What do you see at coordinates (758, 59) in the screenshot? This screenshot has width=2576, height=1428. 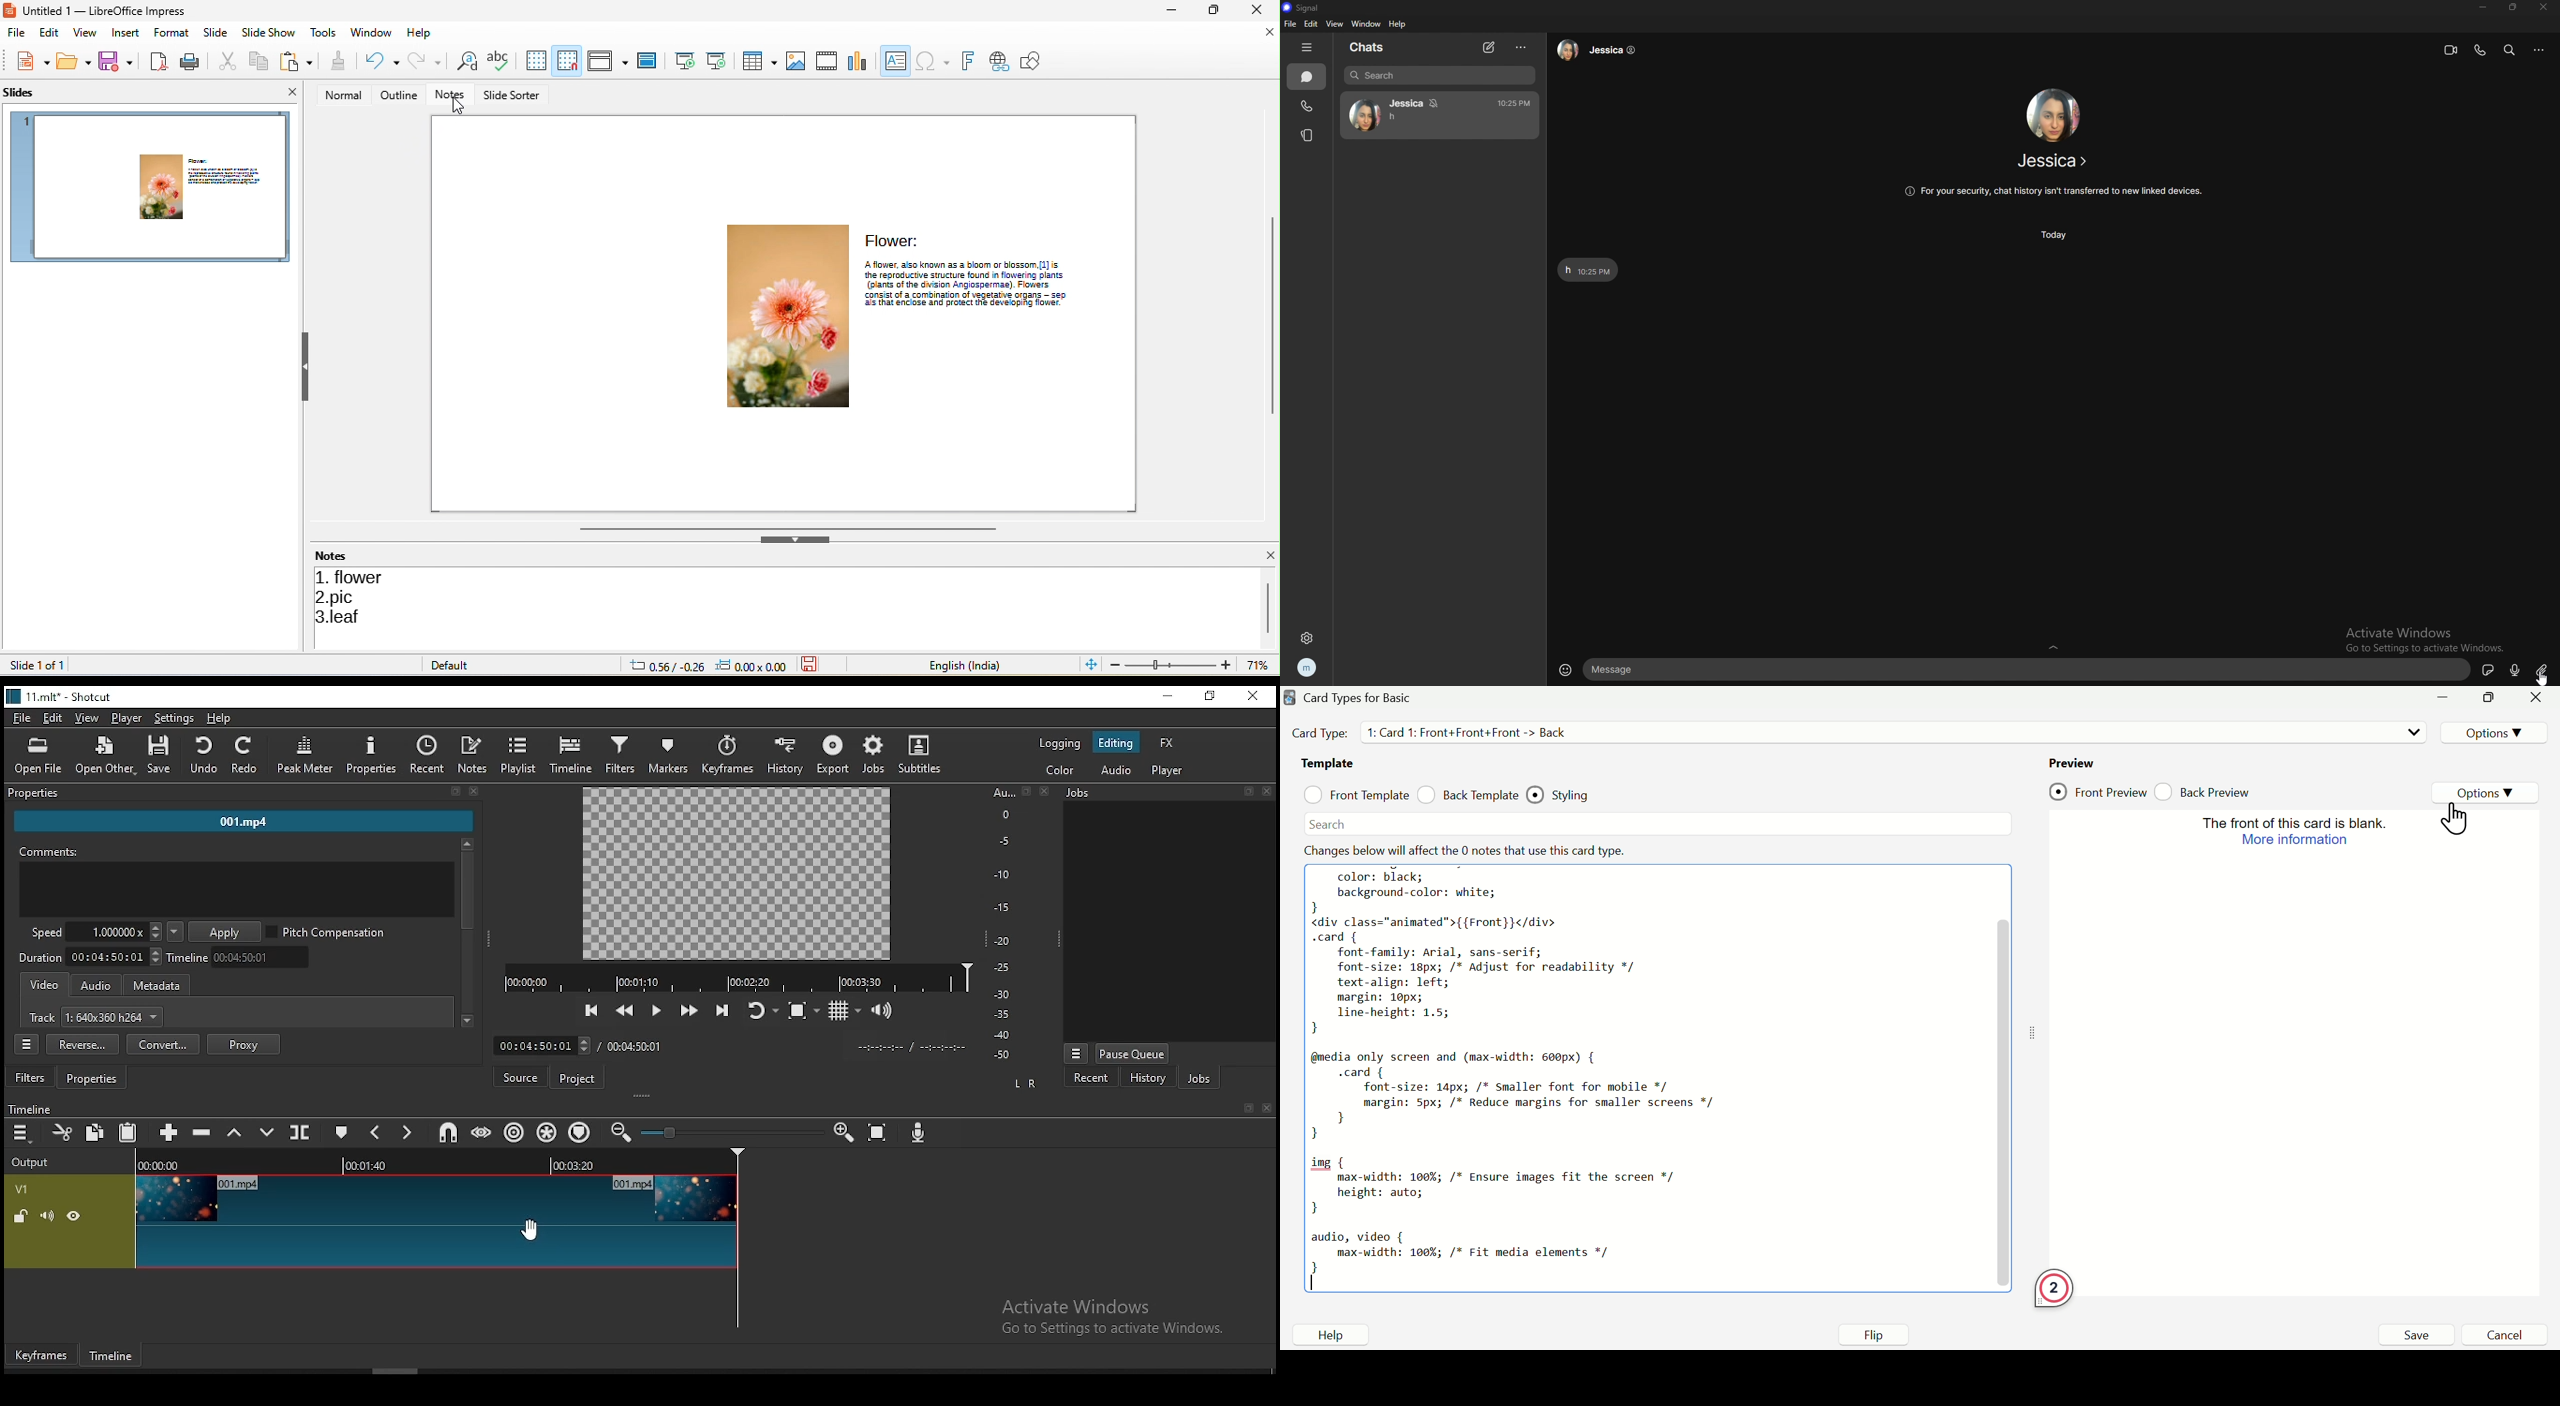 I see `table` at bounding box center [758, 59].